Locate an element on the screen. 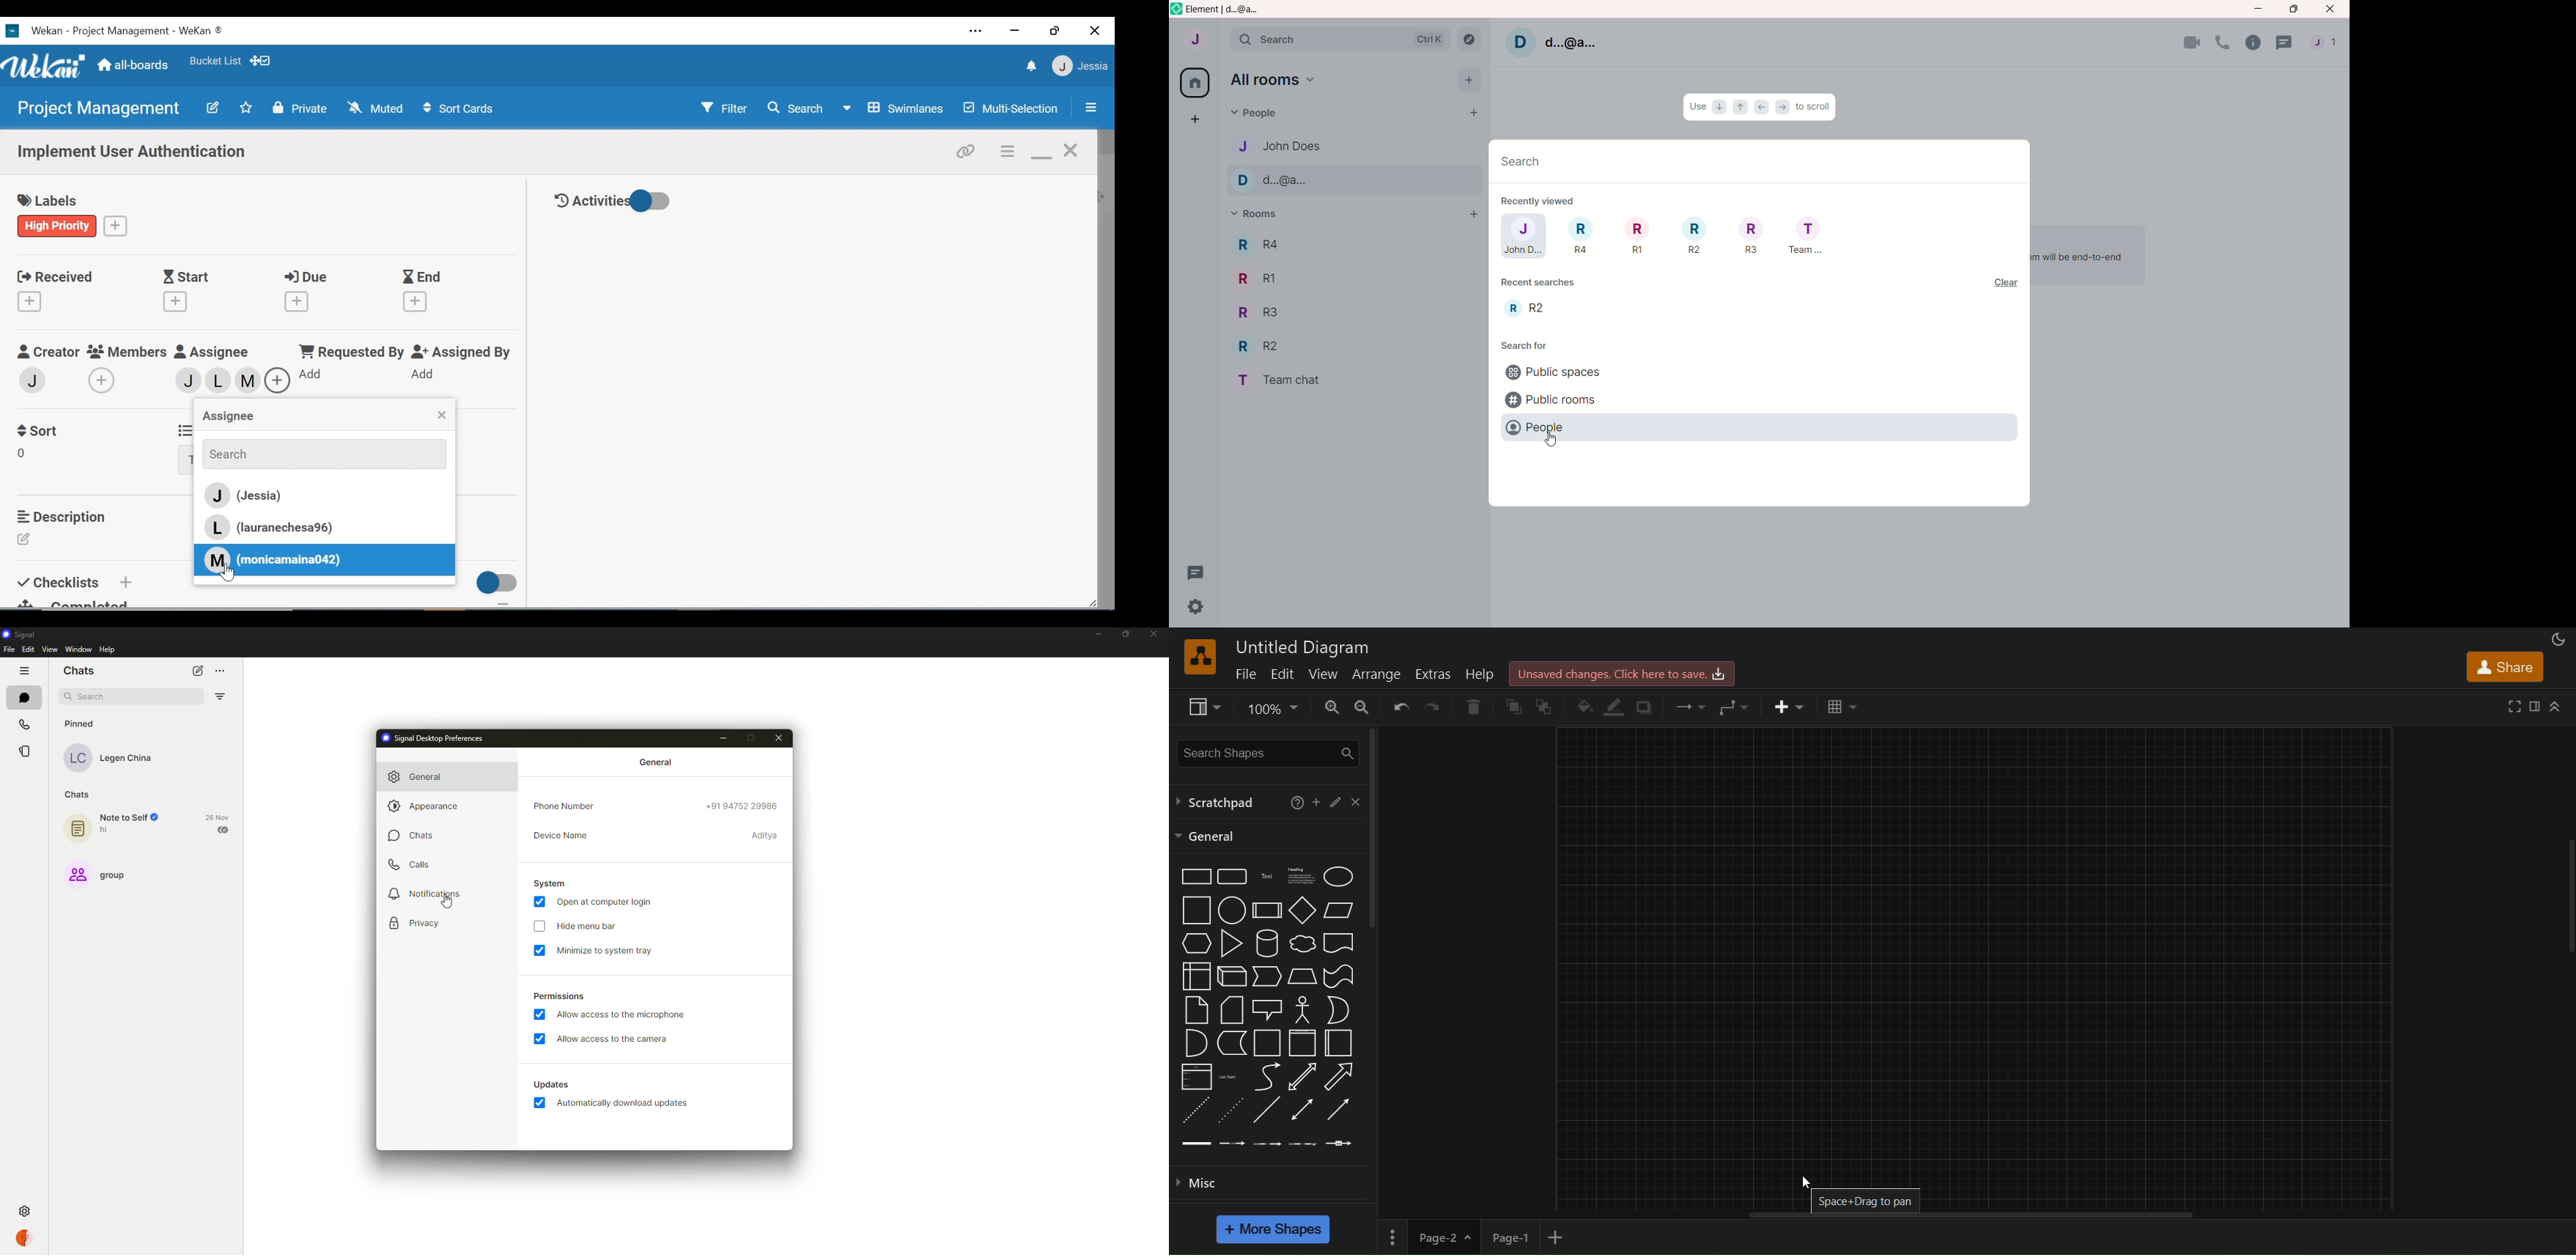  list item is located at coordinates (1229, 1077).